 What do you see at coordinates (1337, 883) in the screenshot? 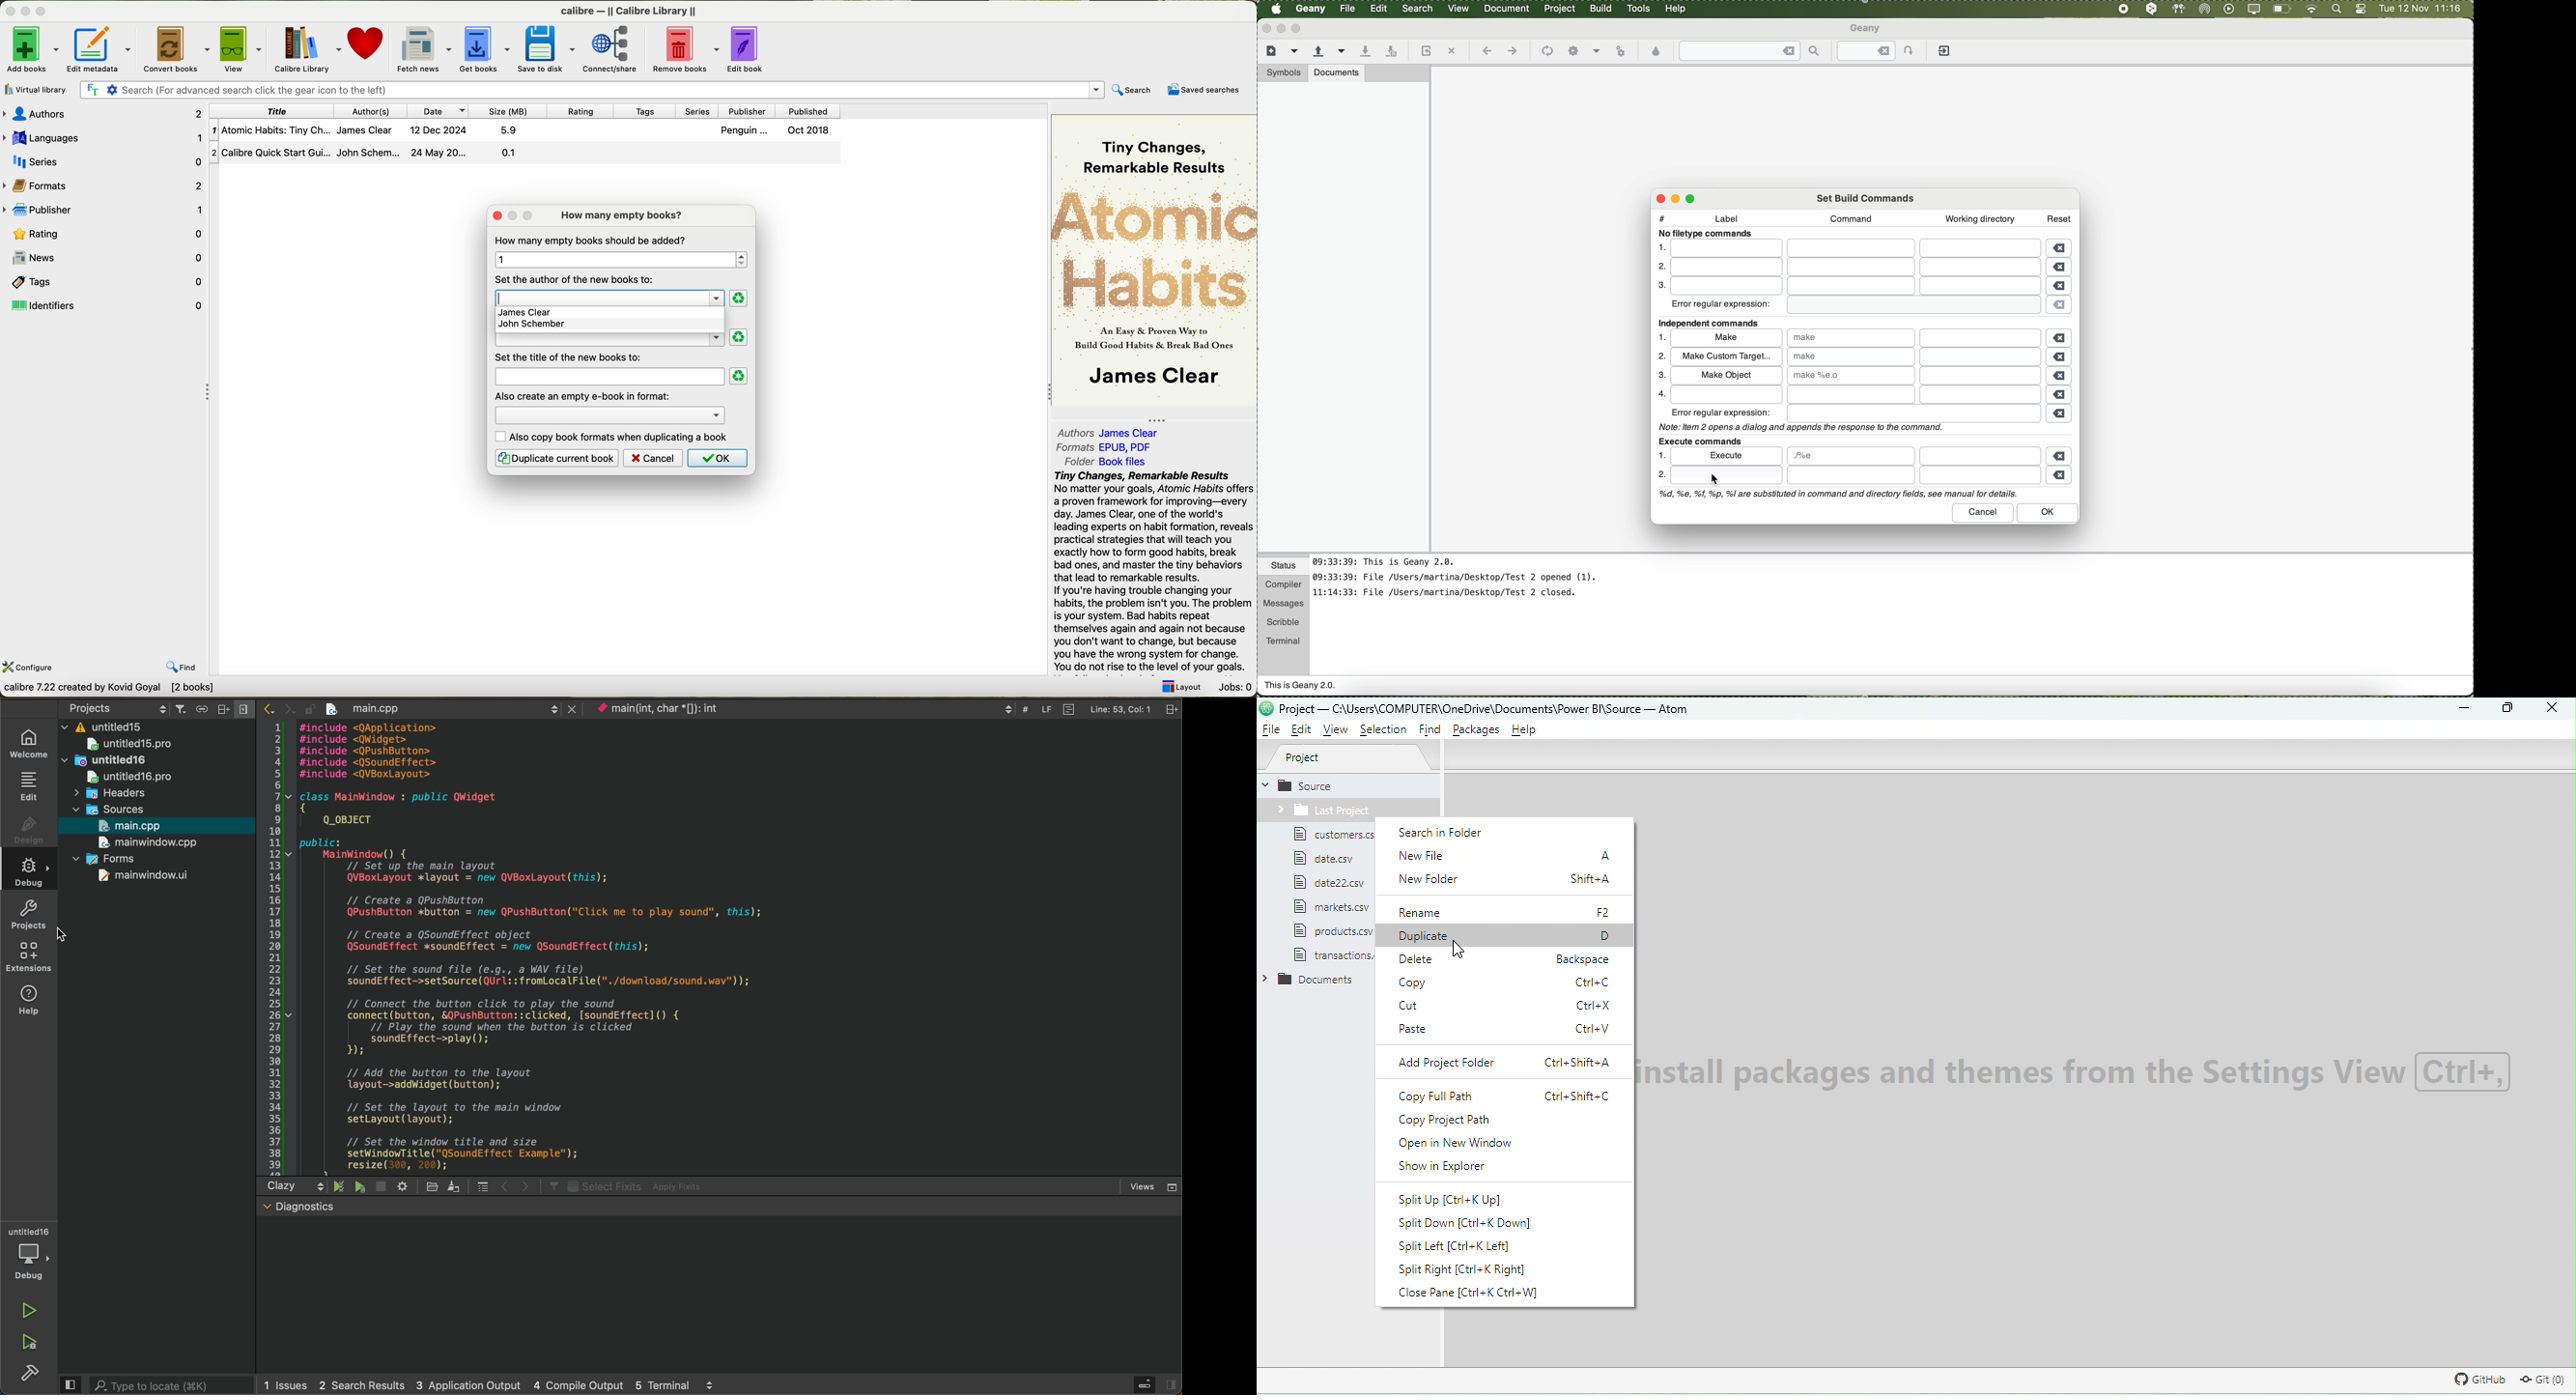
I see `File` at bounding box center [1337, 883].